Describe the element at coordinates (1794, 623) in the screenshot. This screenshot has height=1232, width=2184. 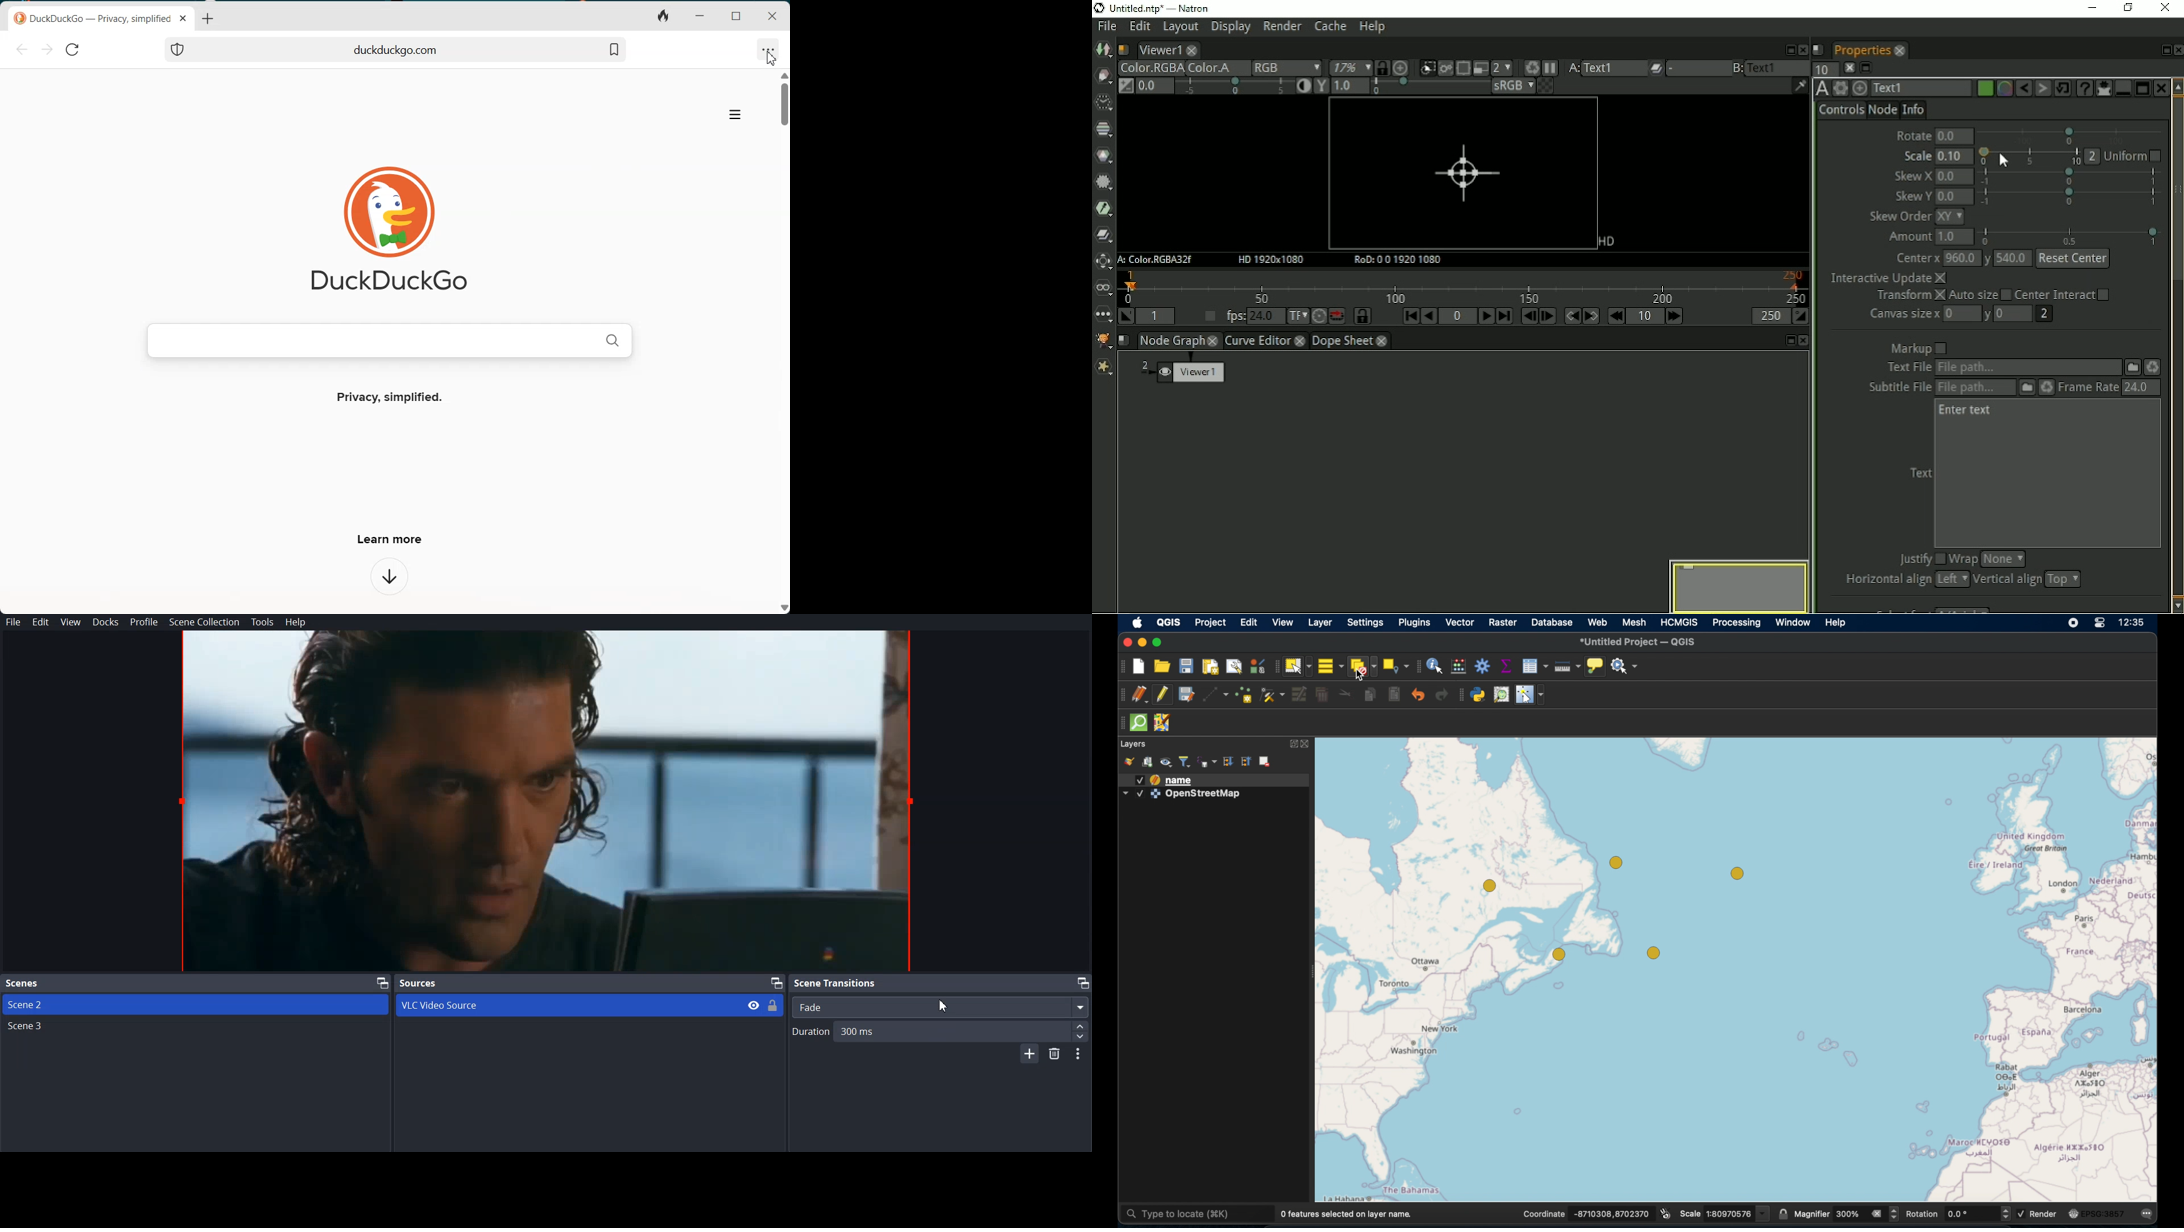
I see `window` at that location.